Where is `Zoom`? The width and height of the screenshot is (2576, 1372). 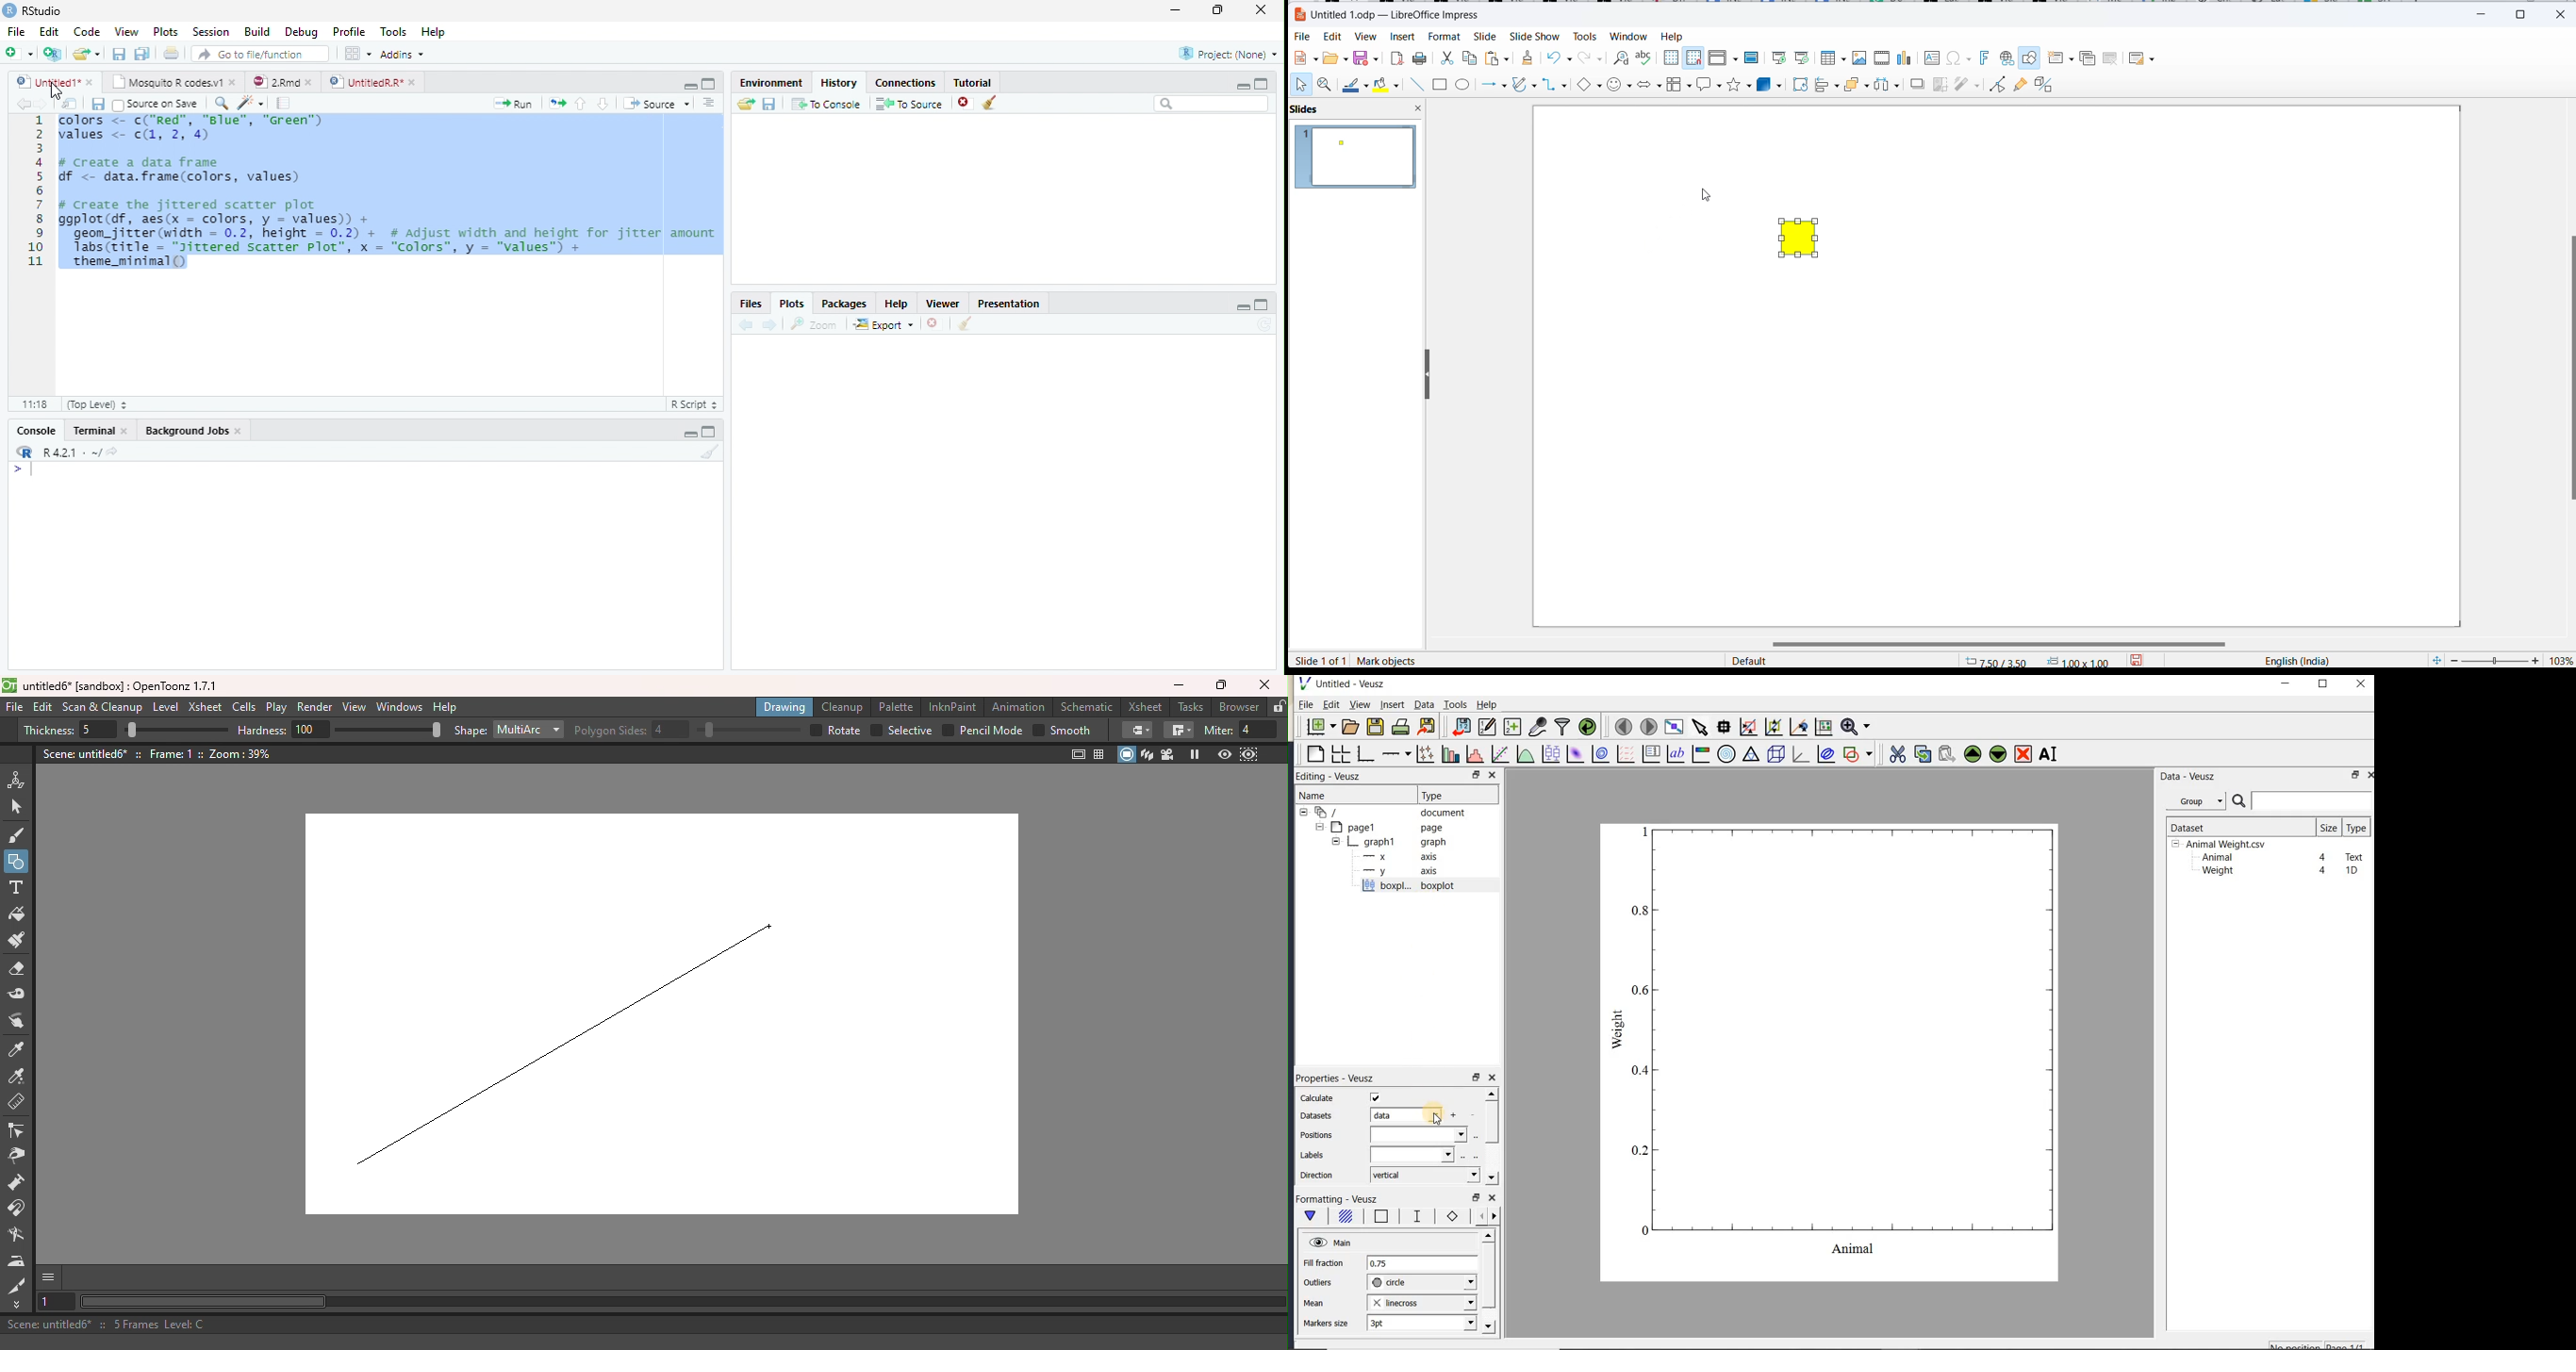 Zoom is located at coordinates (814, 324).